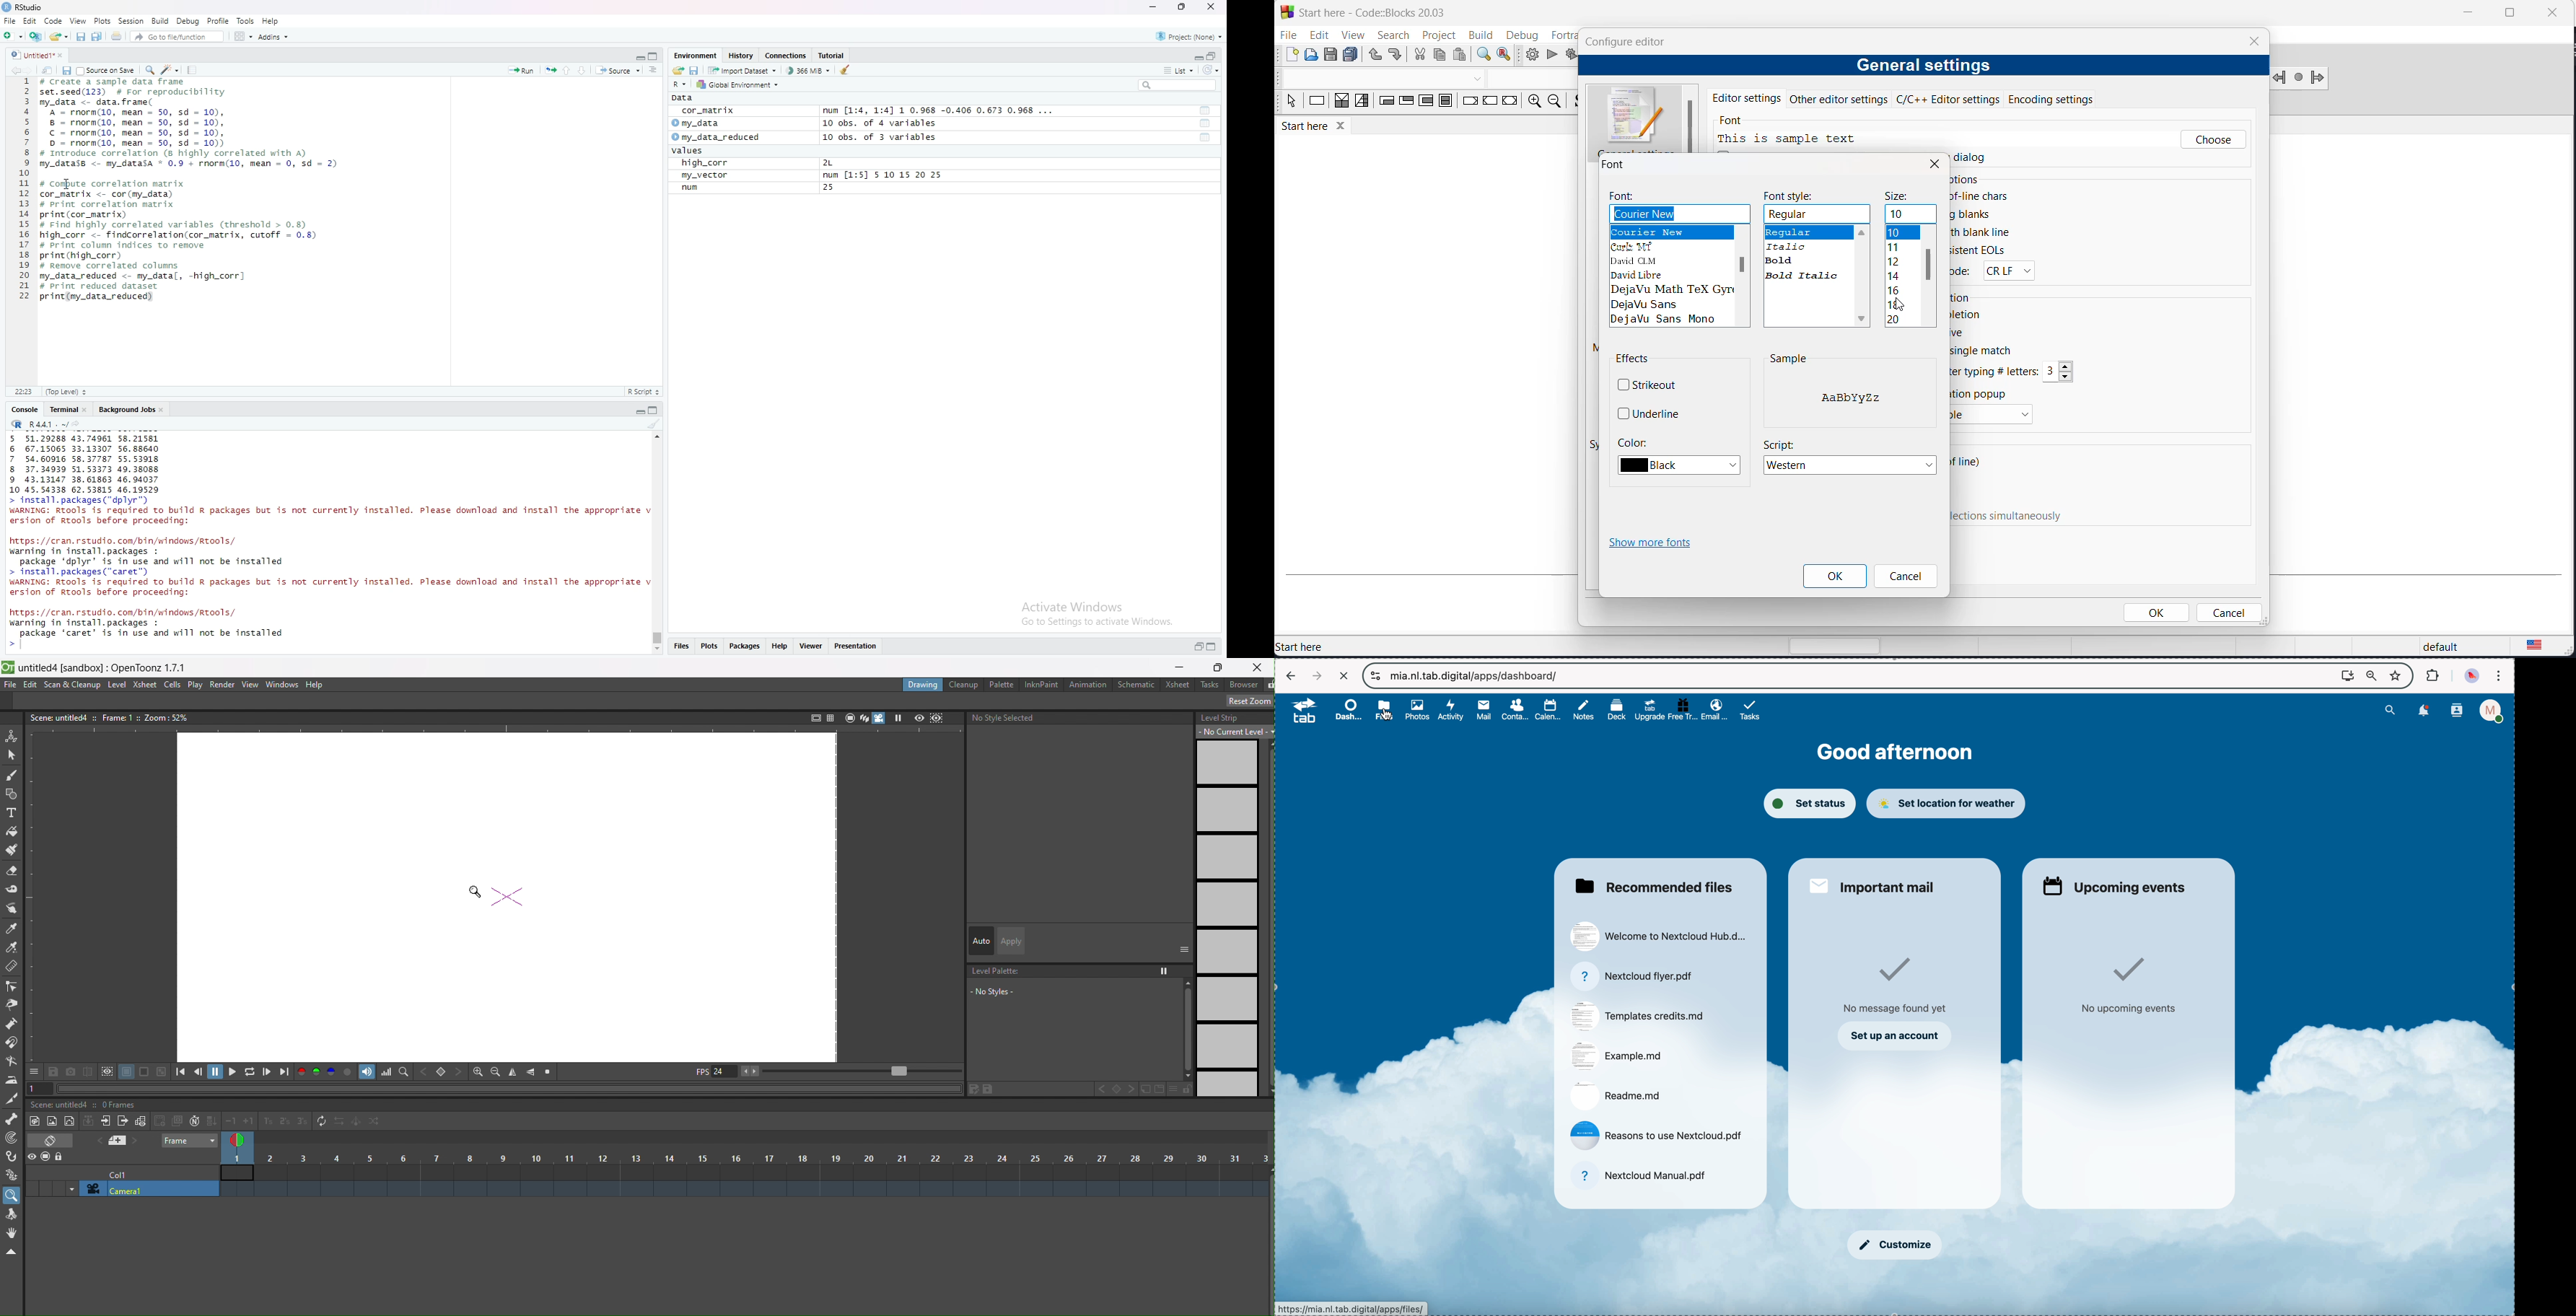 The width and height of the screenshot is (2576, 1316). I want to click on notifications, so click(2422, 711).